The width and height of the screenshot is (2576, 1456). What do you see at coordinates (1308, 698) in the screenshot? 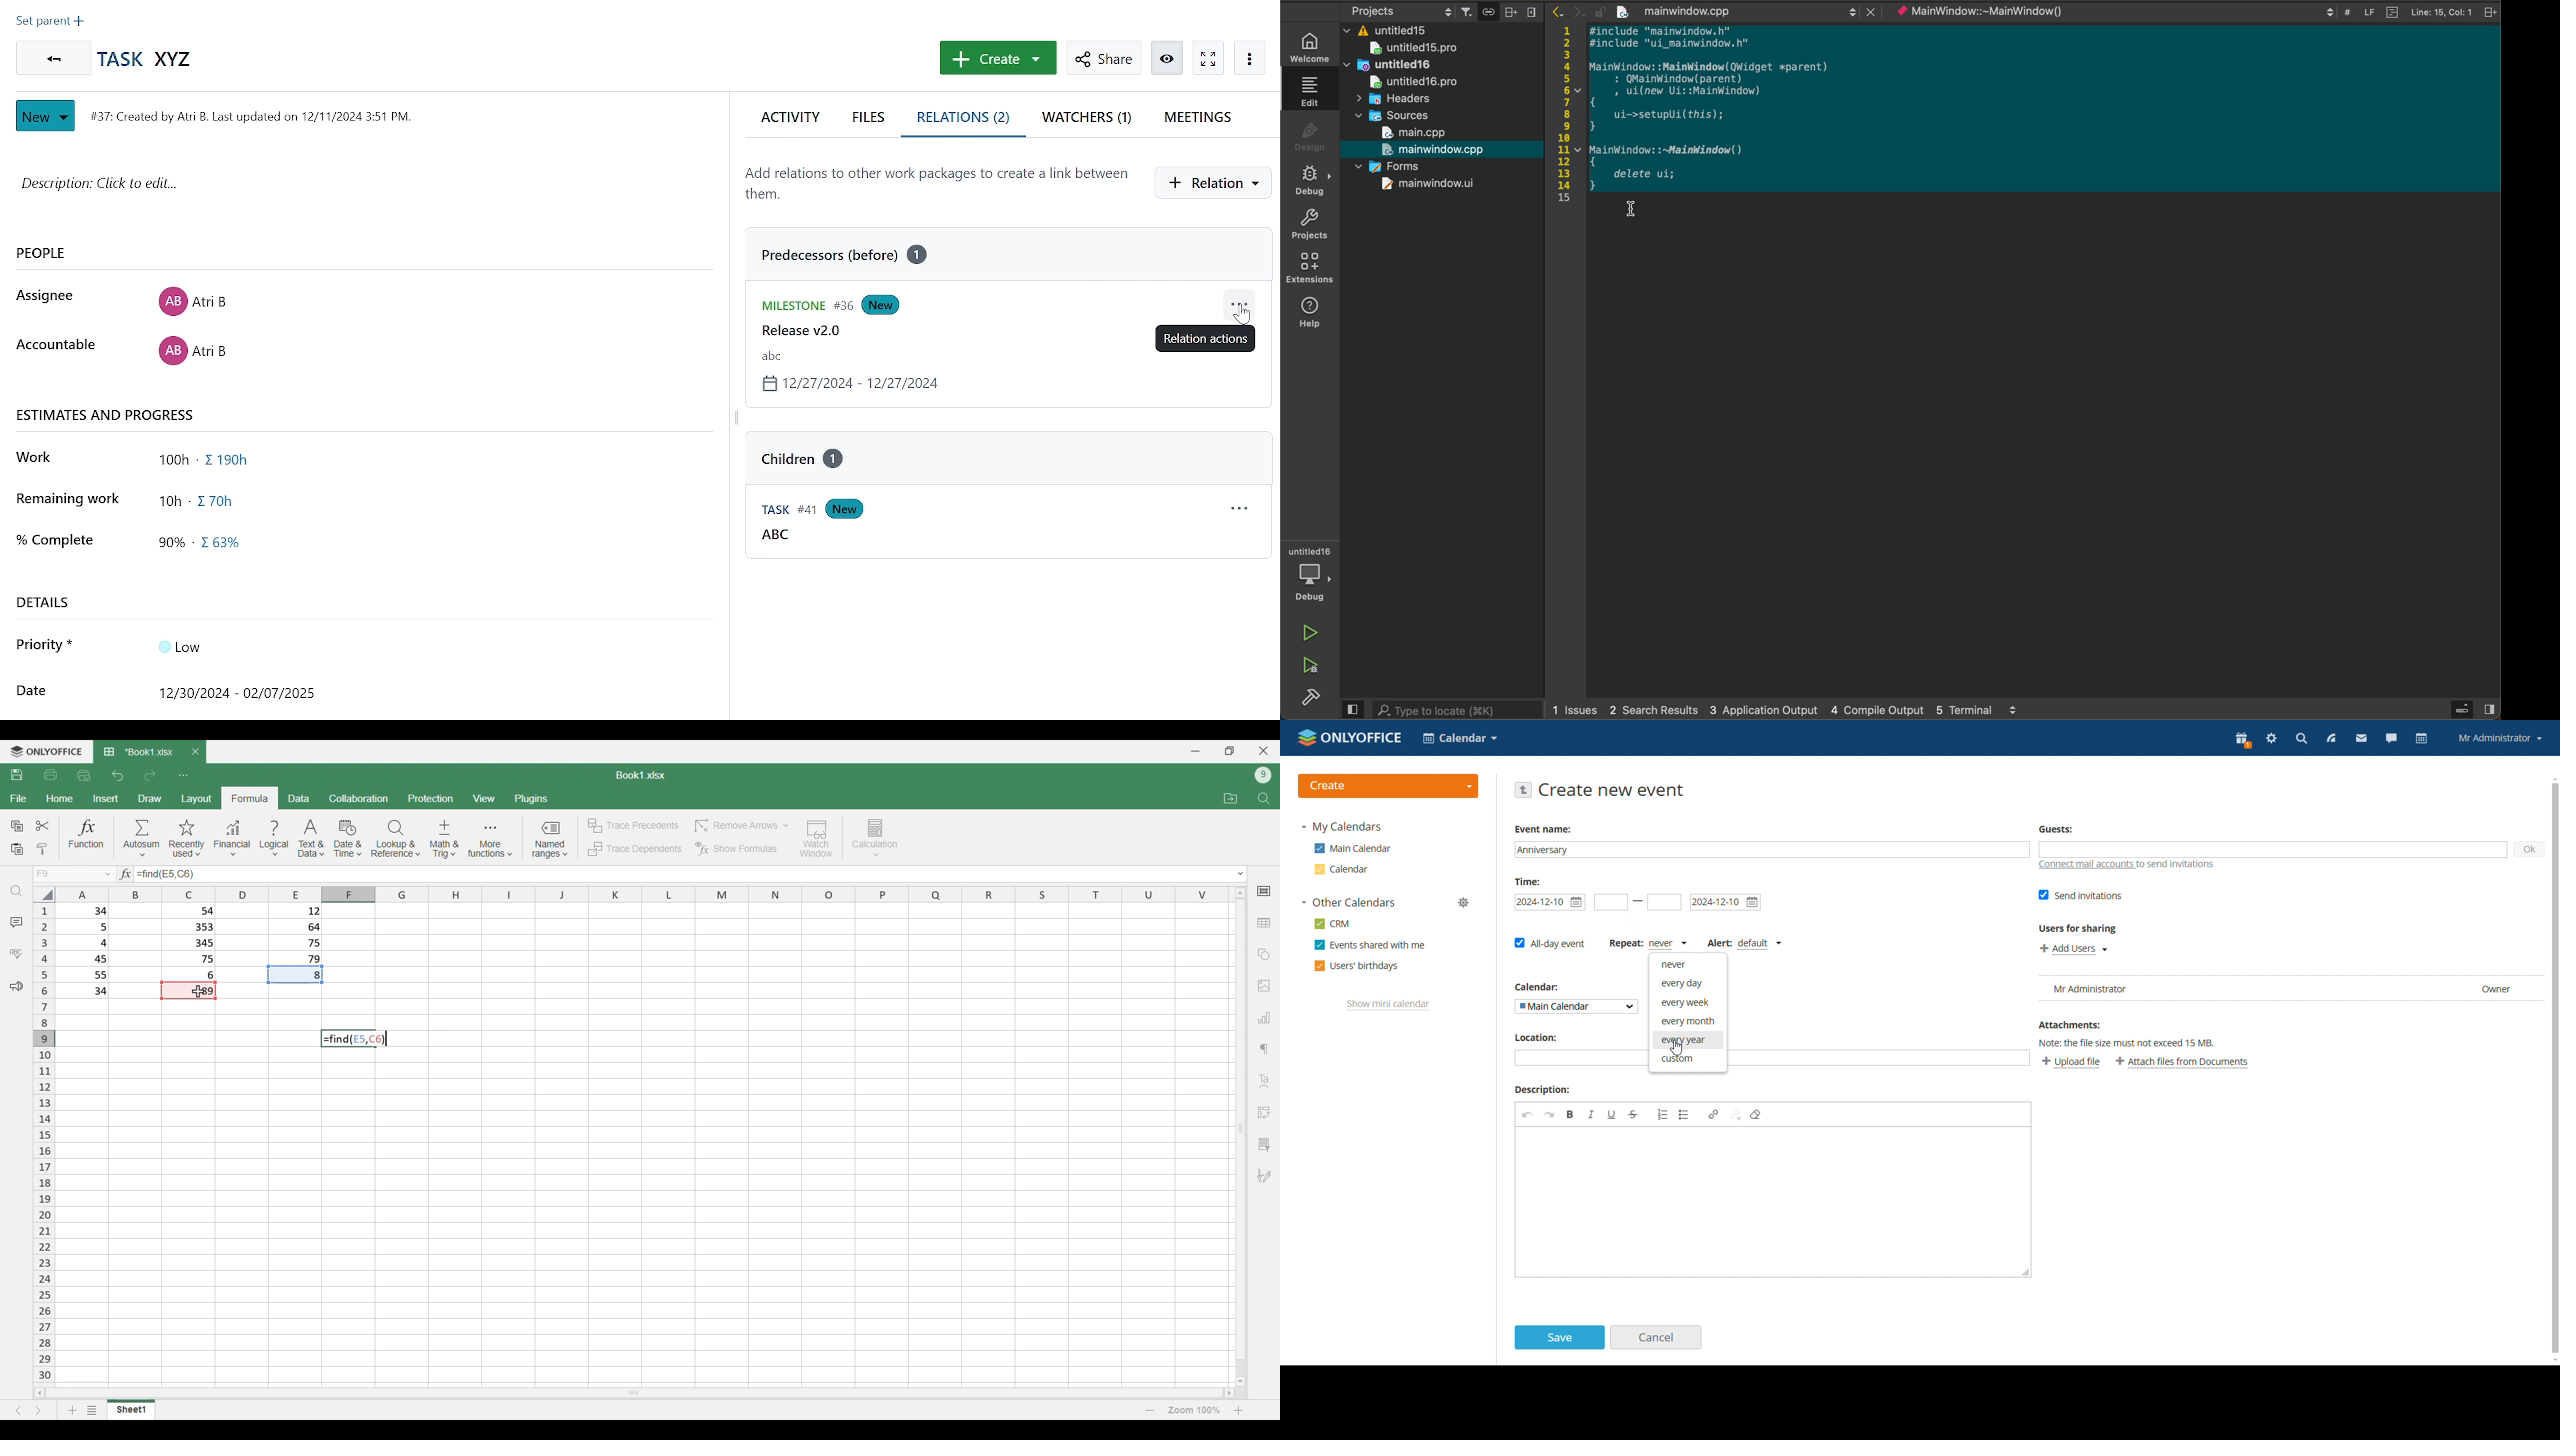
I see `build` at bounding box center [1308, 698].